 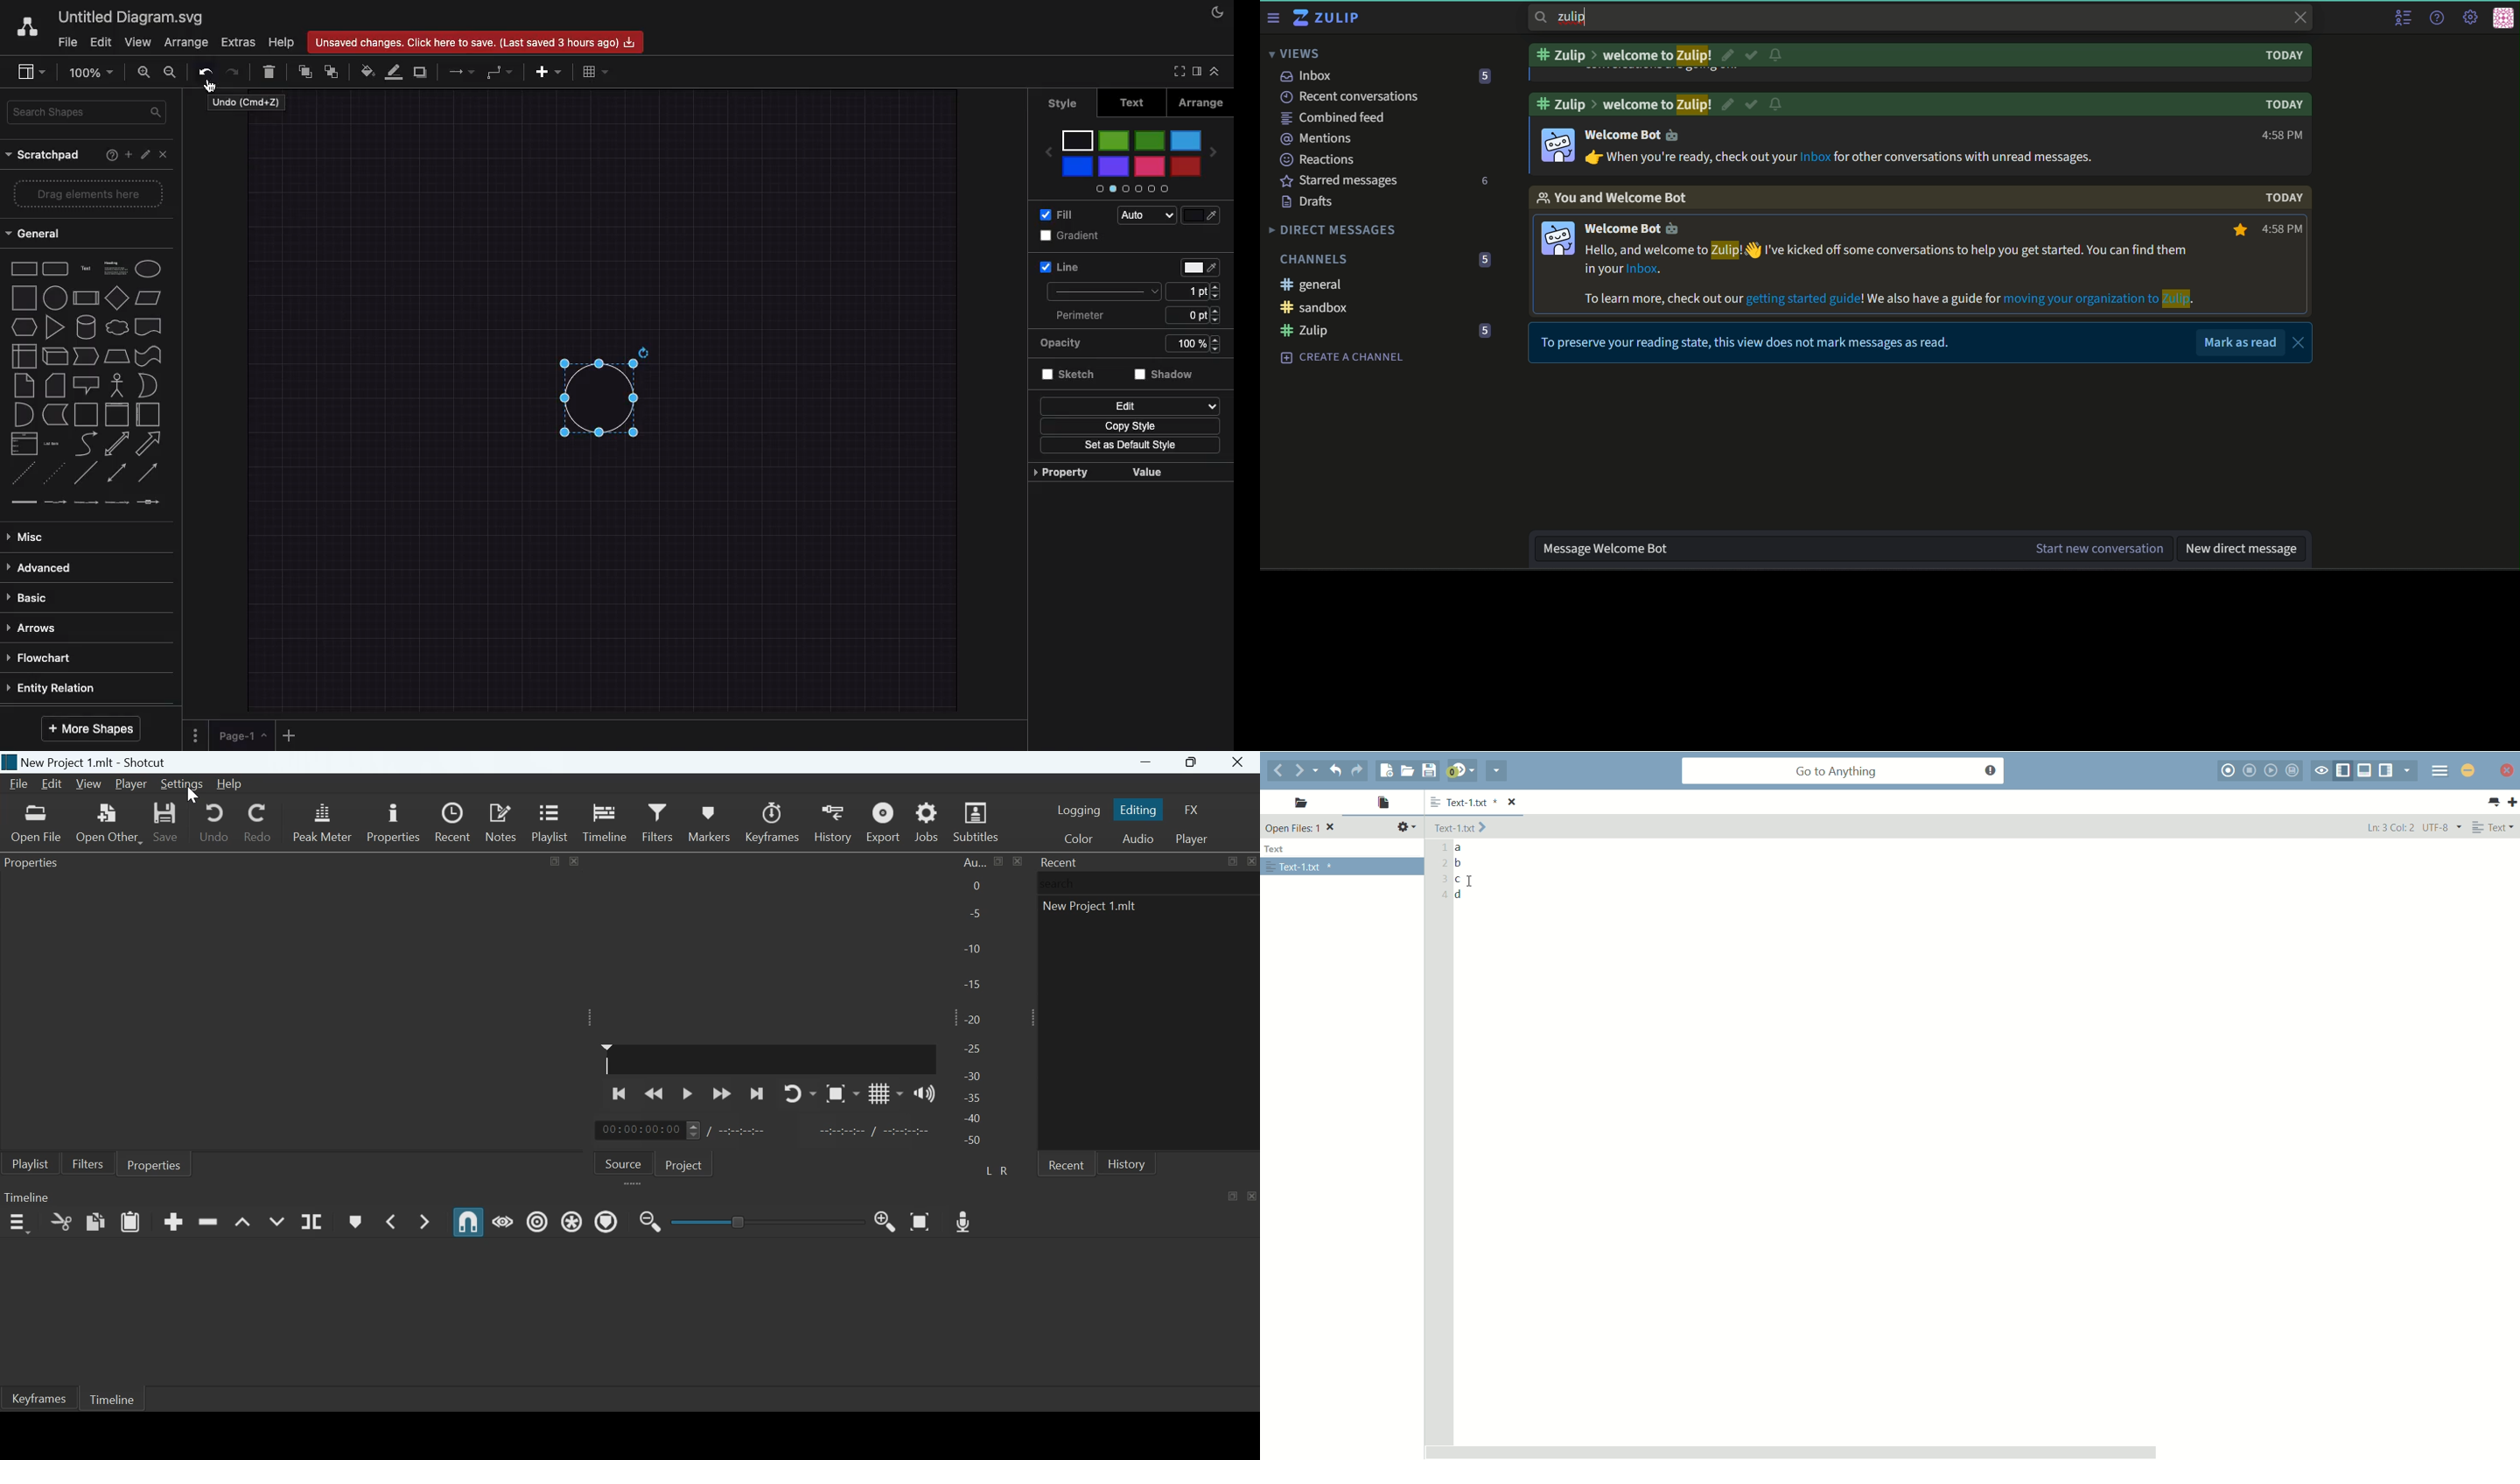 I want to click on Save project as MLT XML file, so click(x=167, y=822).